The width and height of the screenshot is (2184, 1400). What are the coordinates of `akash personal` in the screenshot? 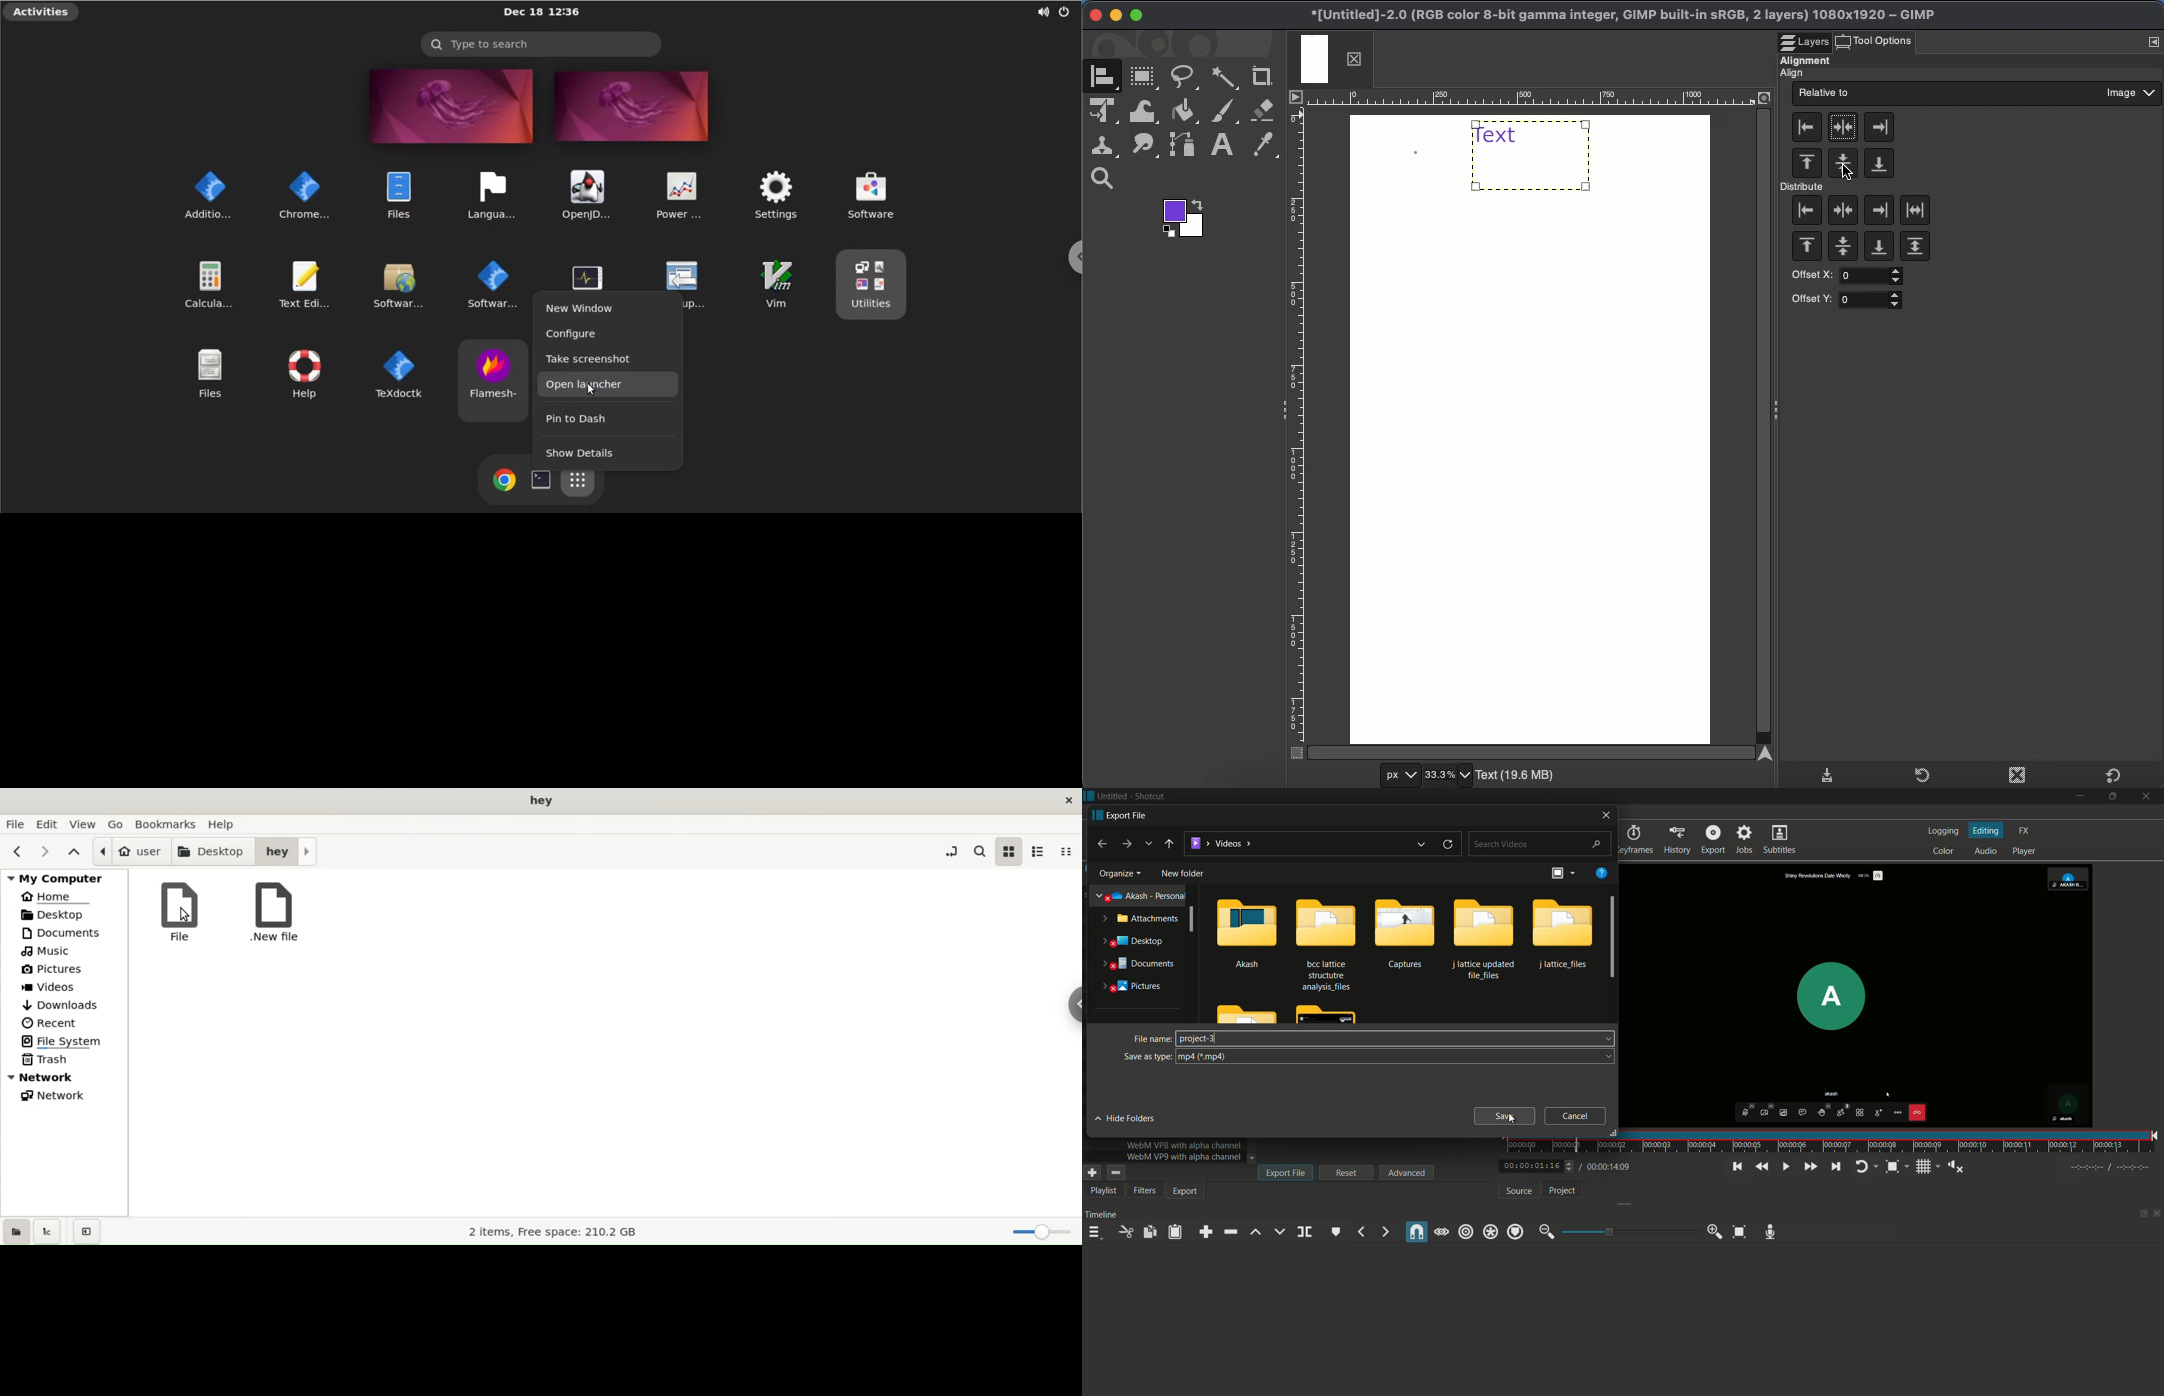 It's located at (1142, 895).